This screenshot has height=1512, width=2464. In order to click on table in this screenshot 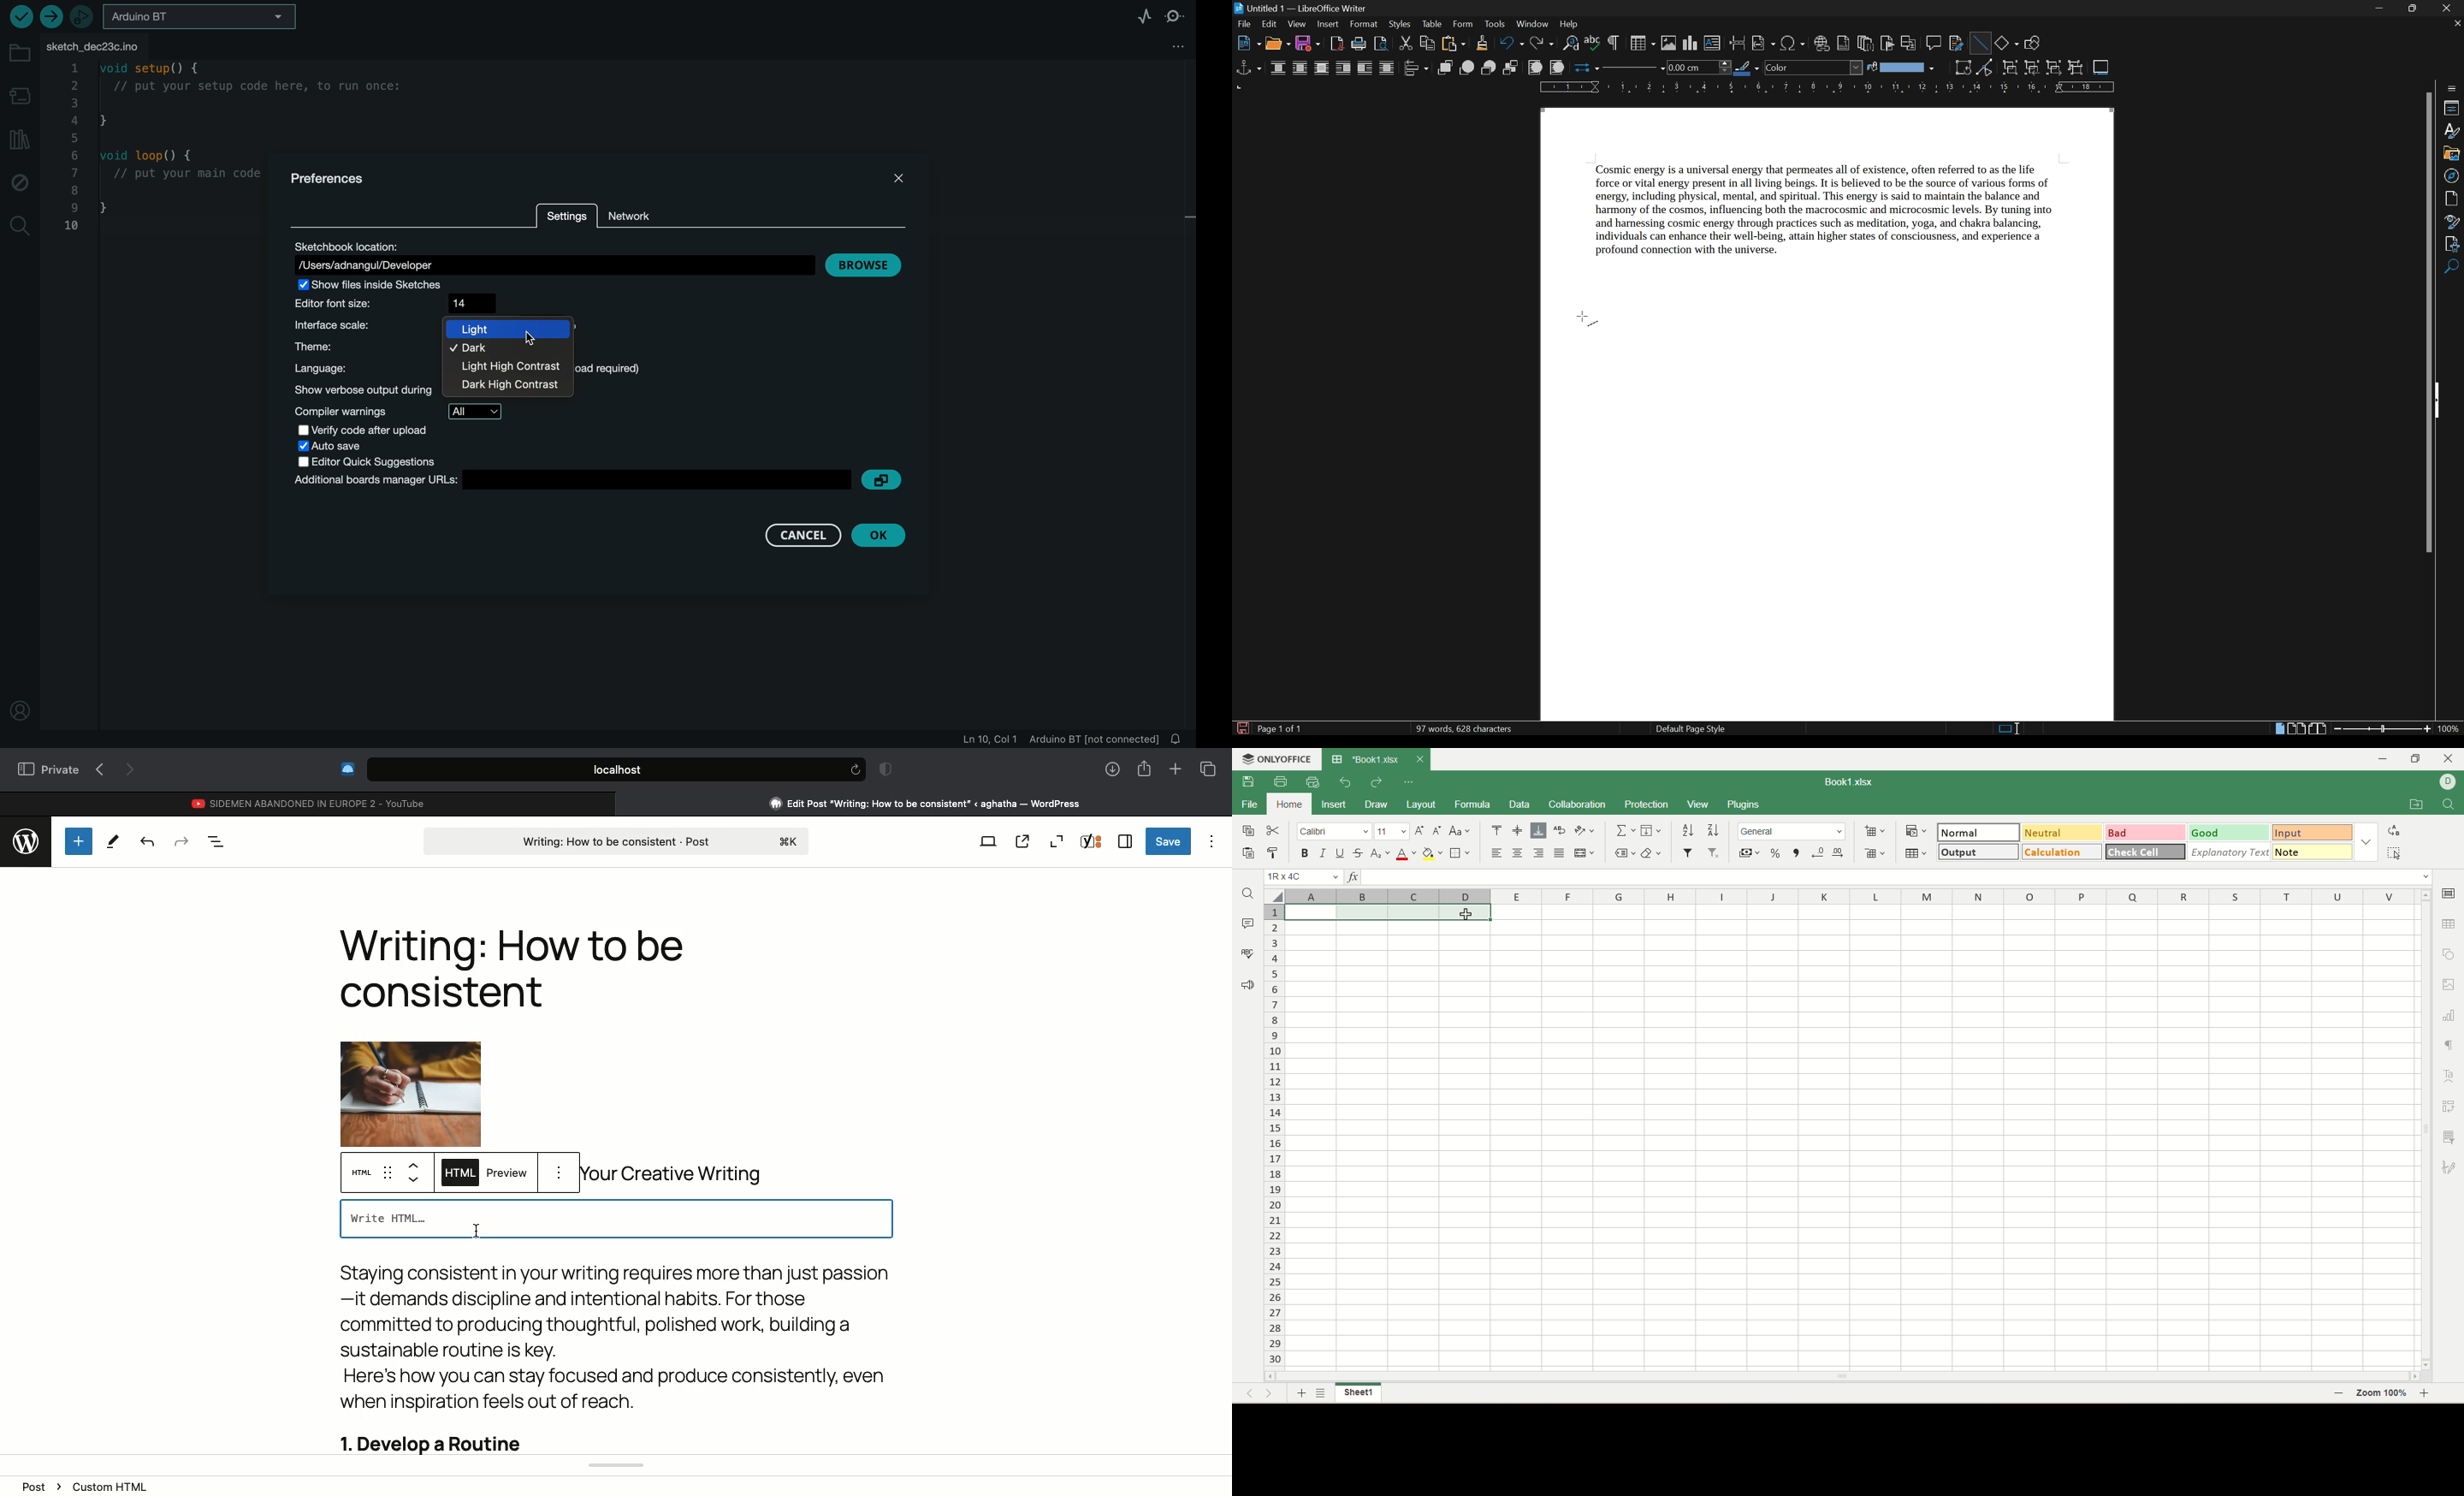, I will do `click(1432, 25)`.